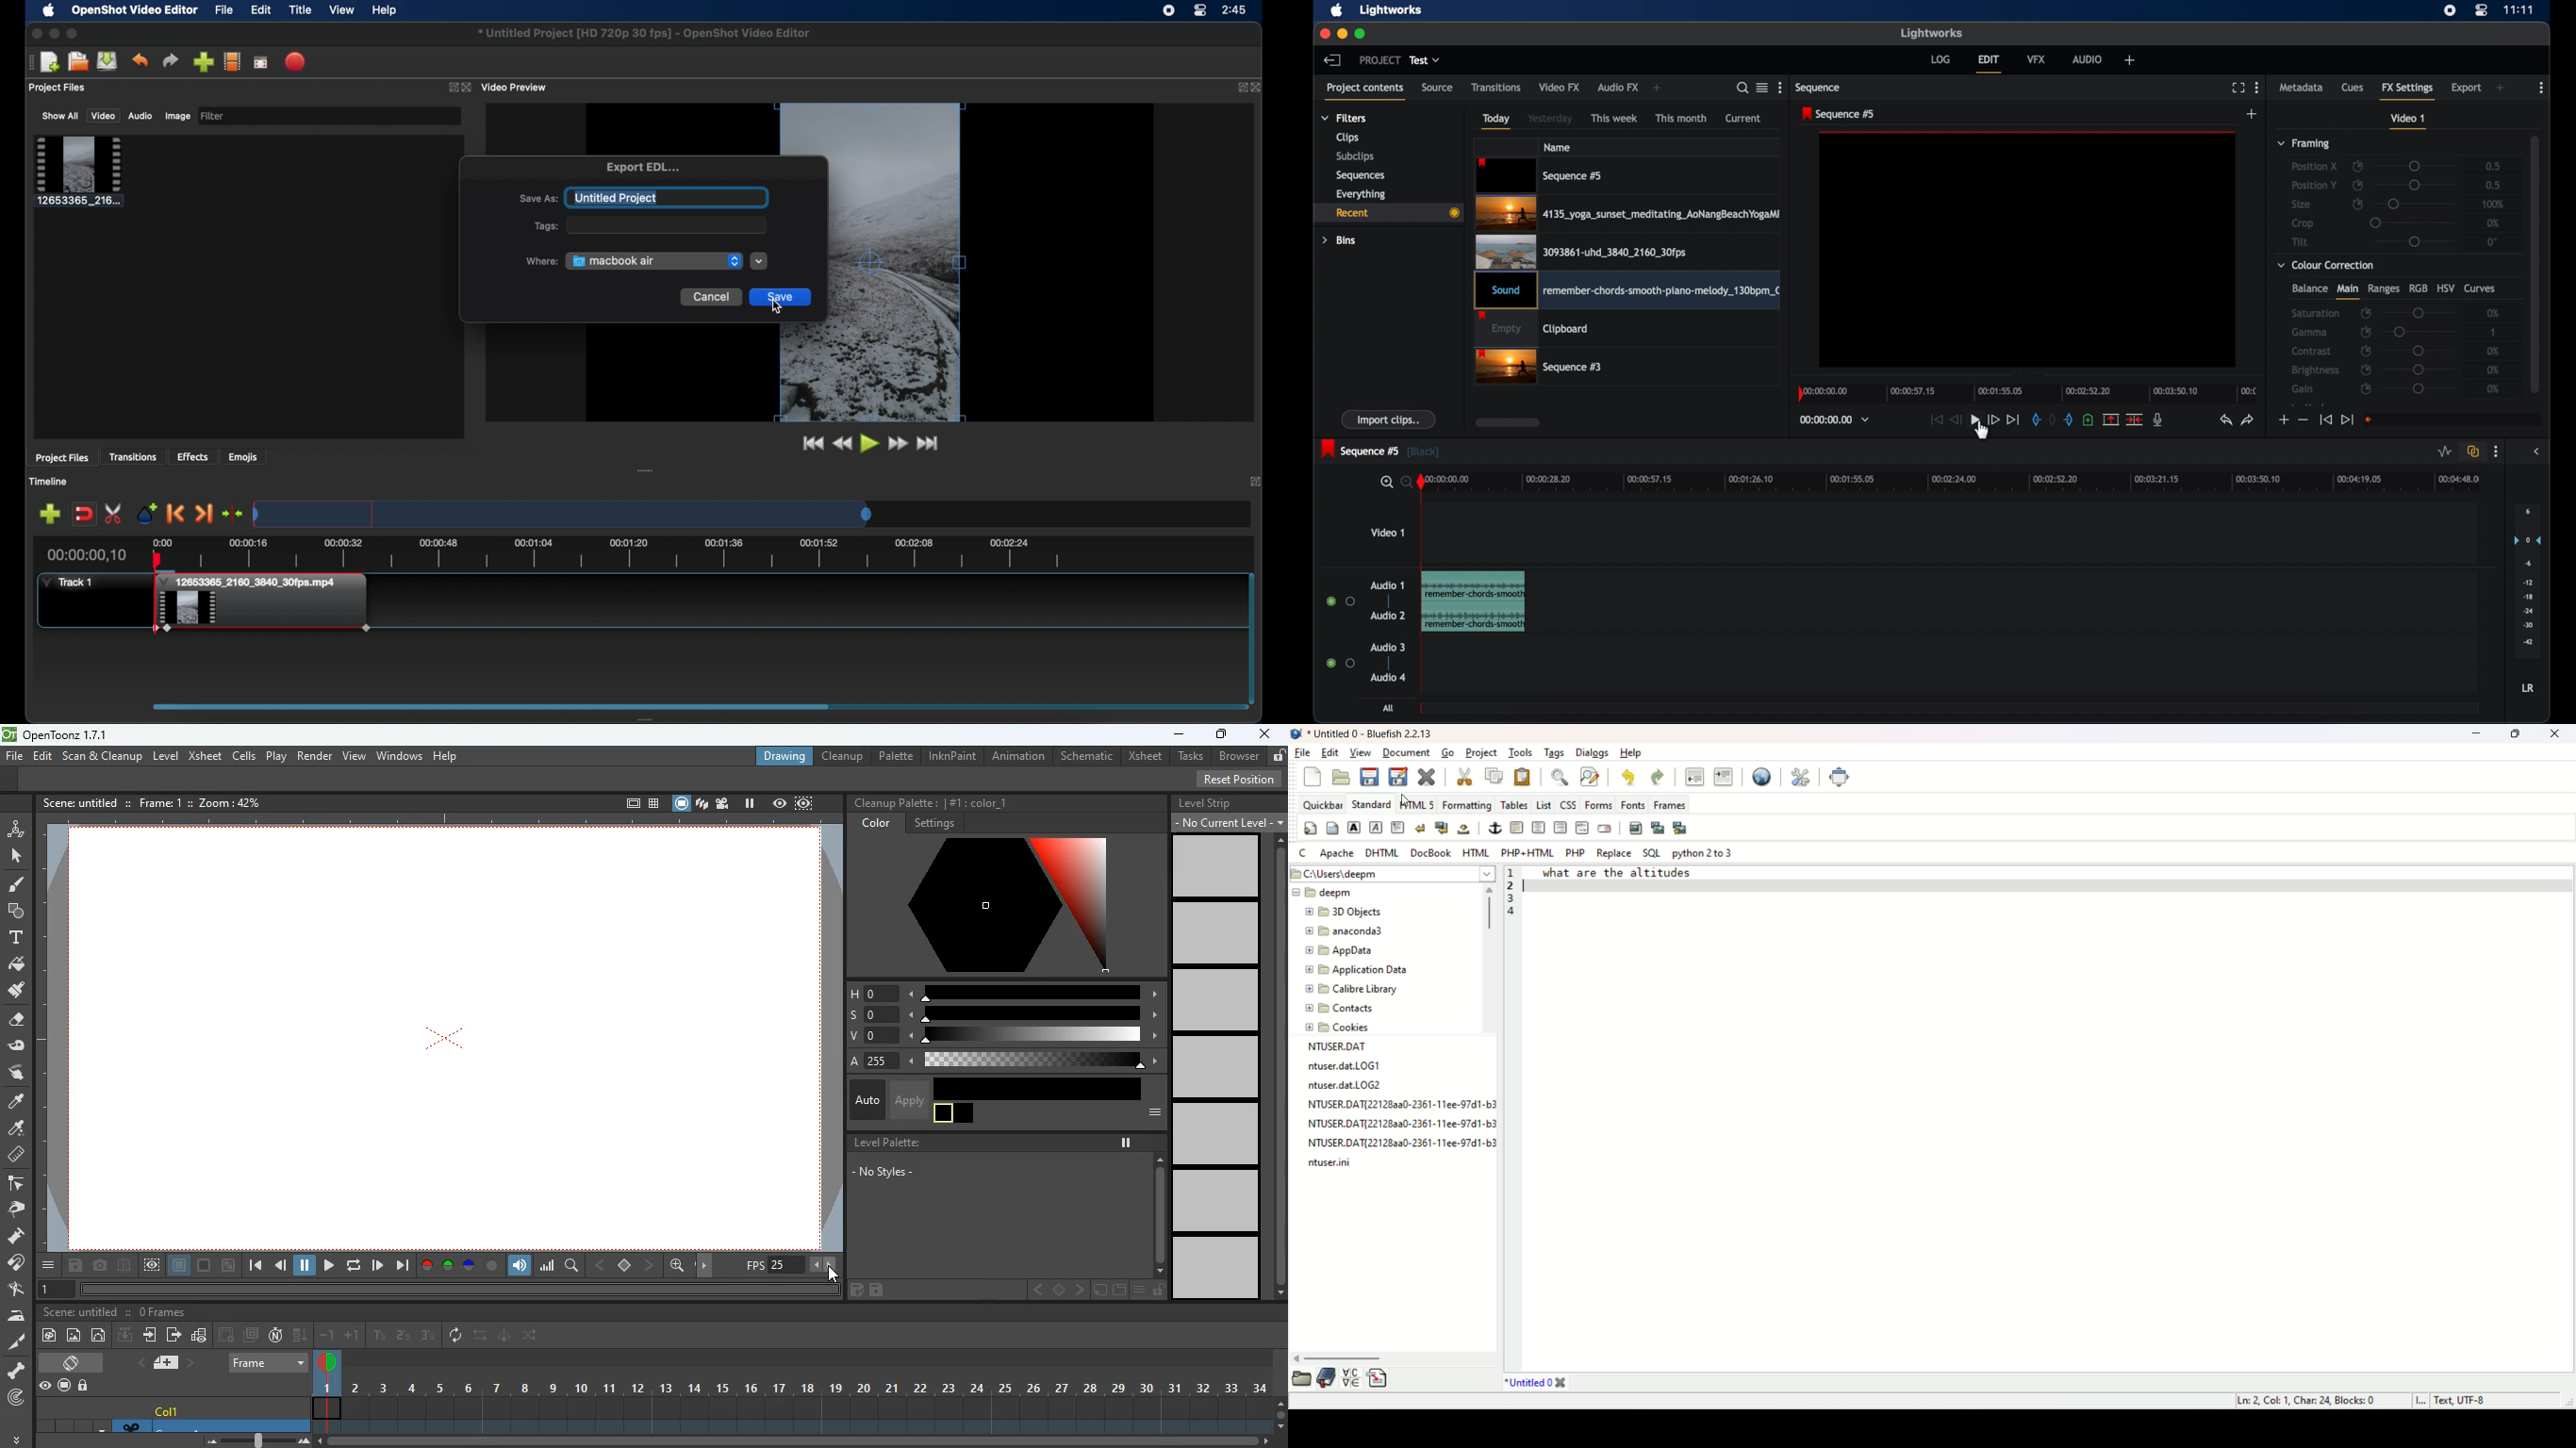 This screenshot has height=1456, width=2576. Describe the element at coordinates (2158, 420) in the screenshot. I see `mic` at that location.